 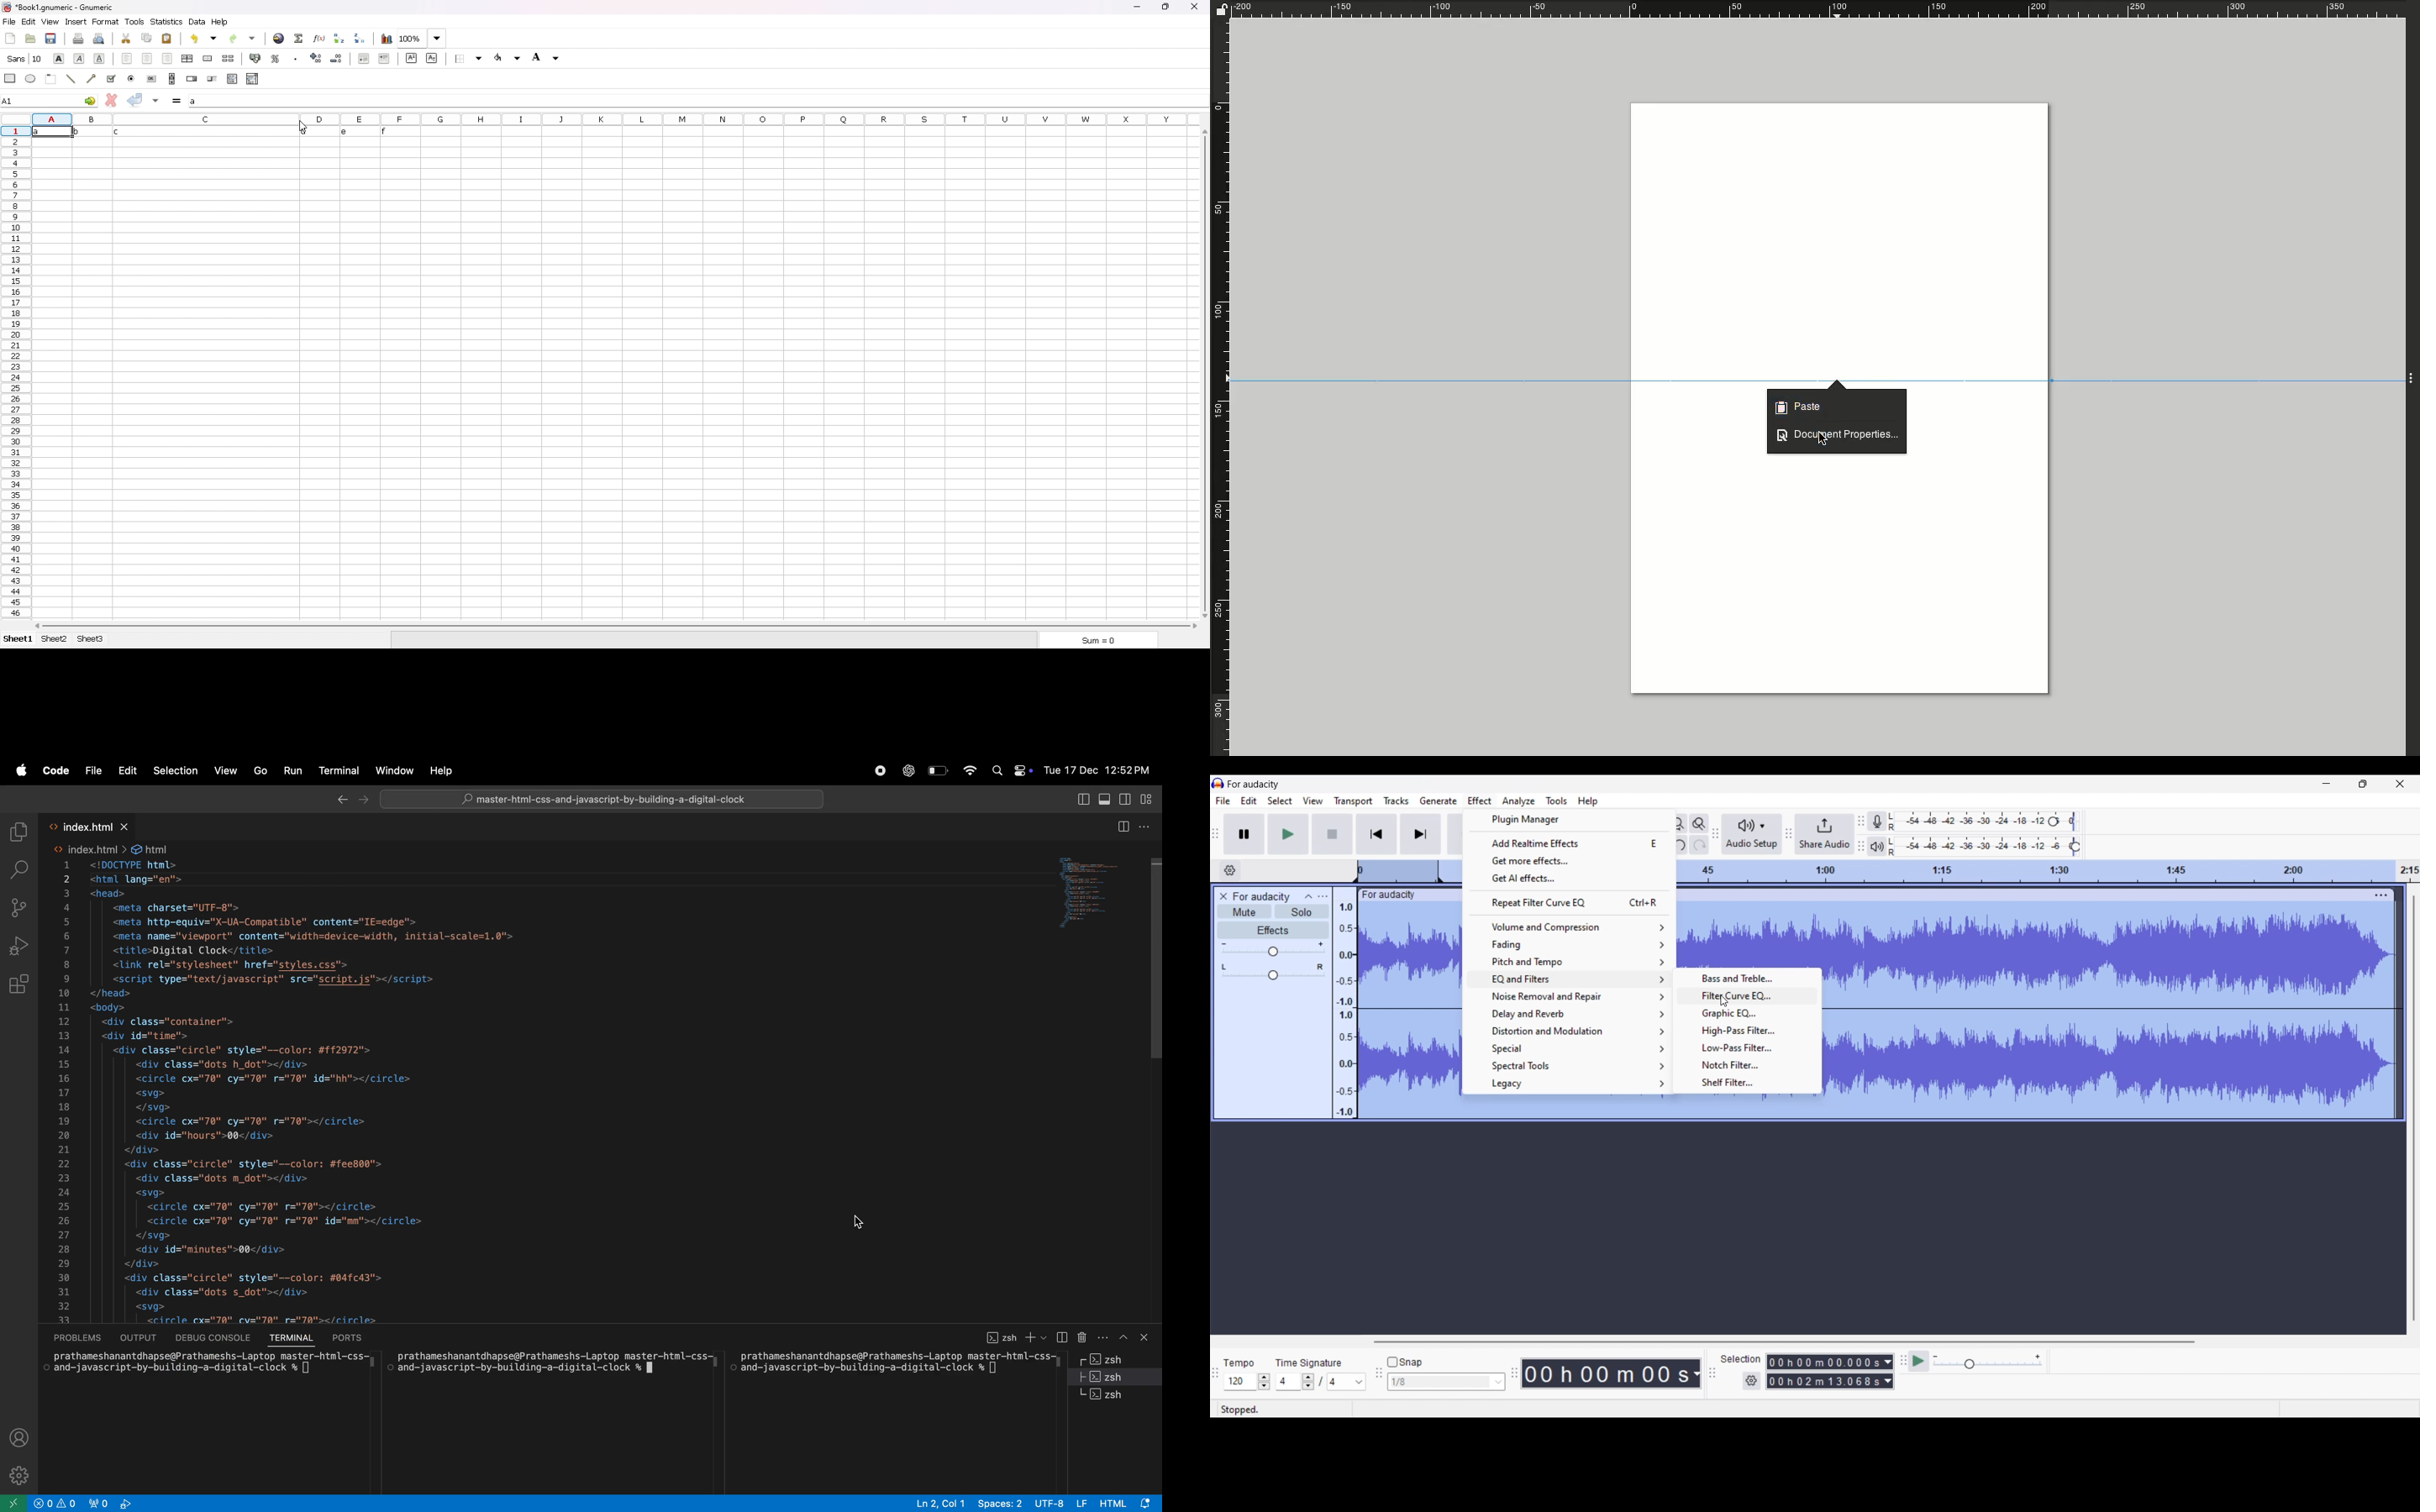 What do you see at coordinates (1877, 821) in the screenshot?
I see `Record meter` at bounding box center [1877, 821].